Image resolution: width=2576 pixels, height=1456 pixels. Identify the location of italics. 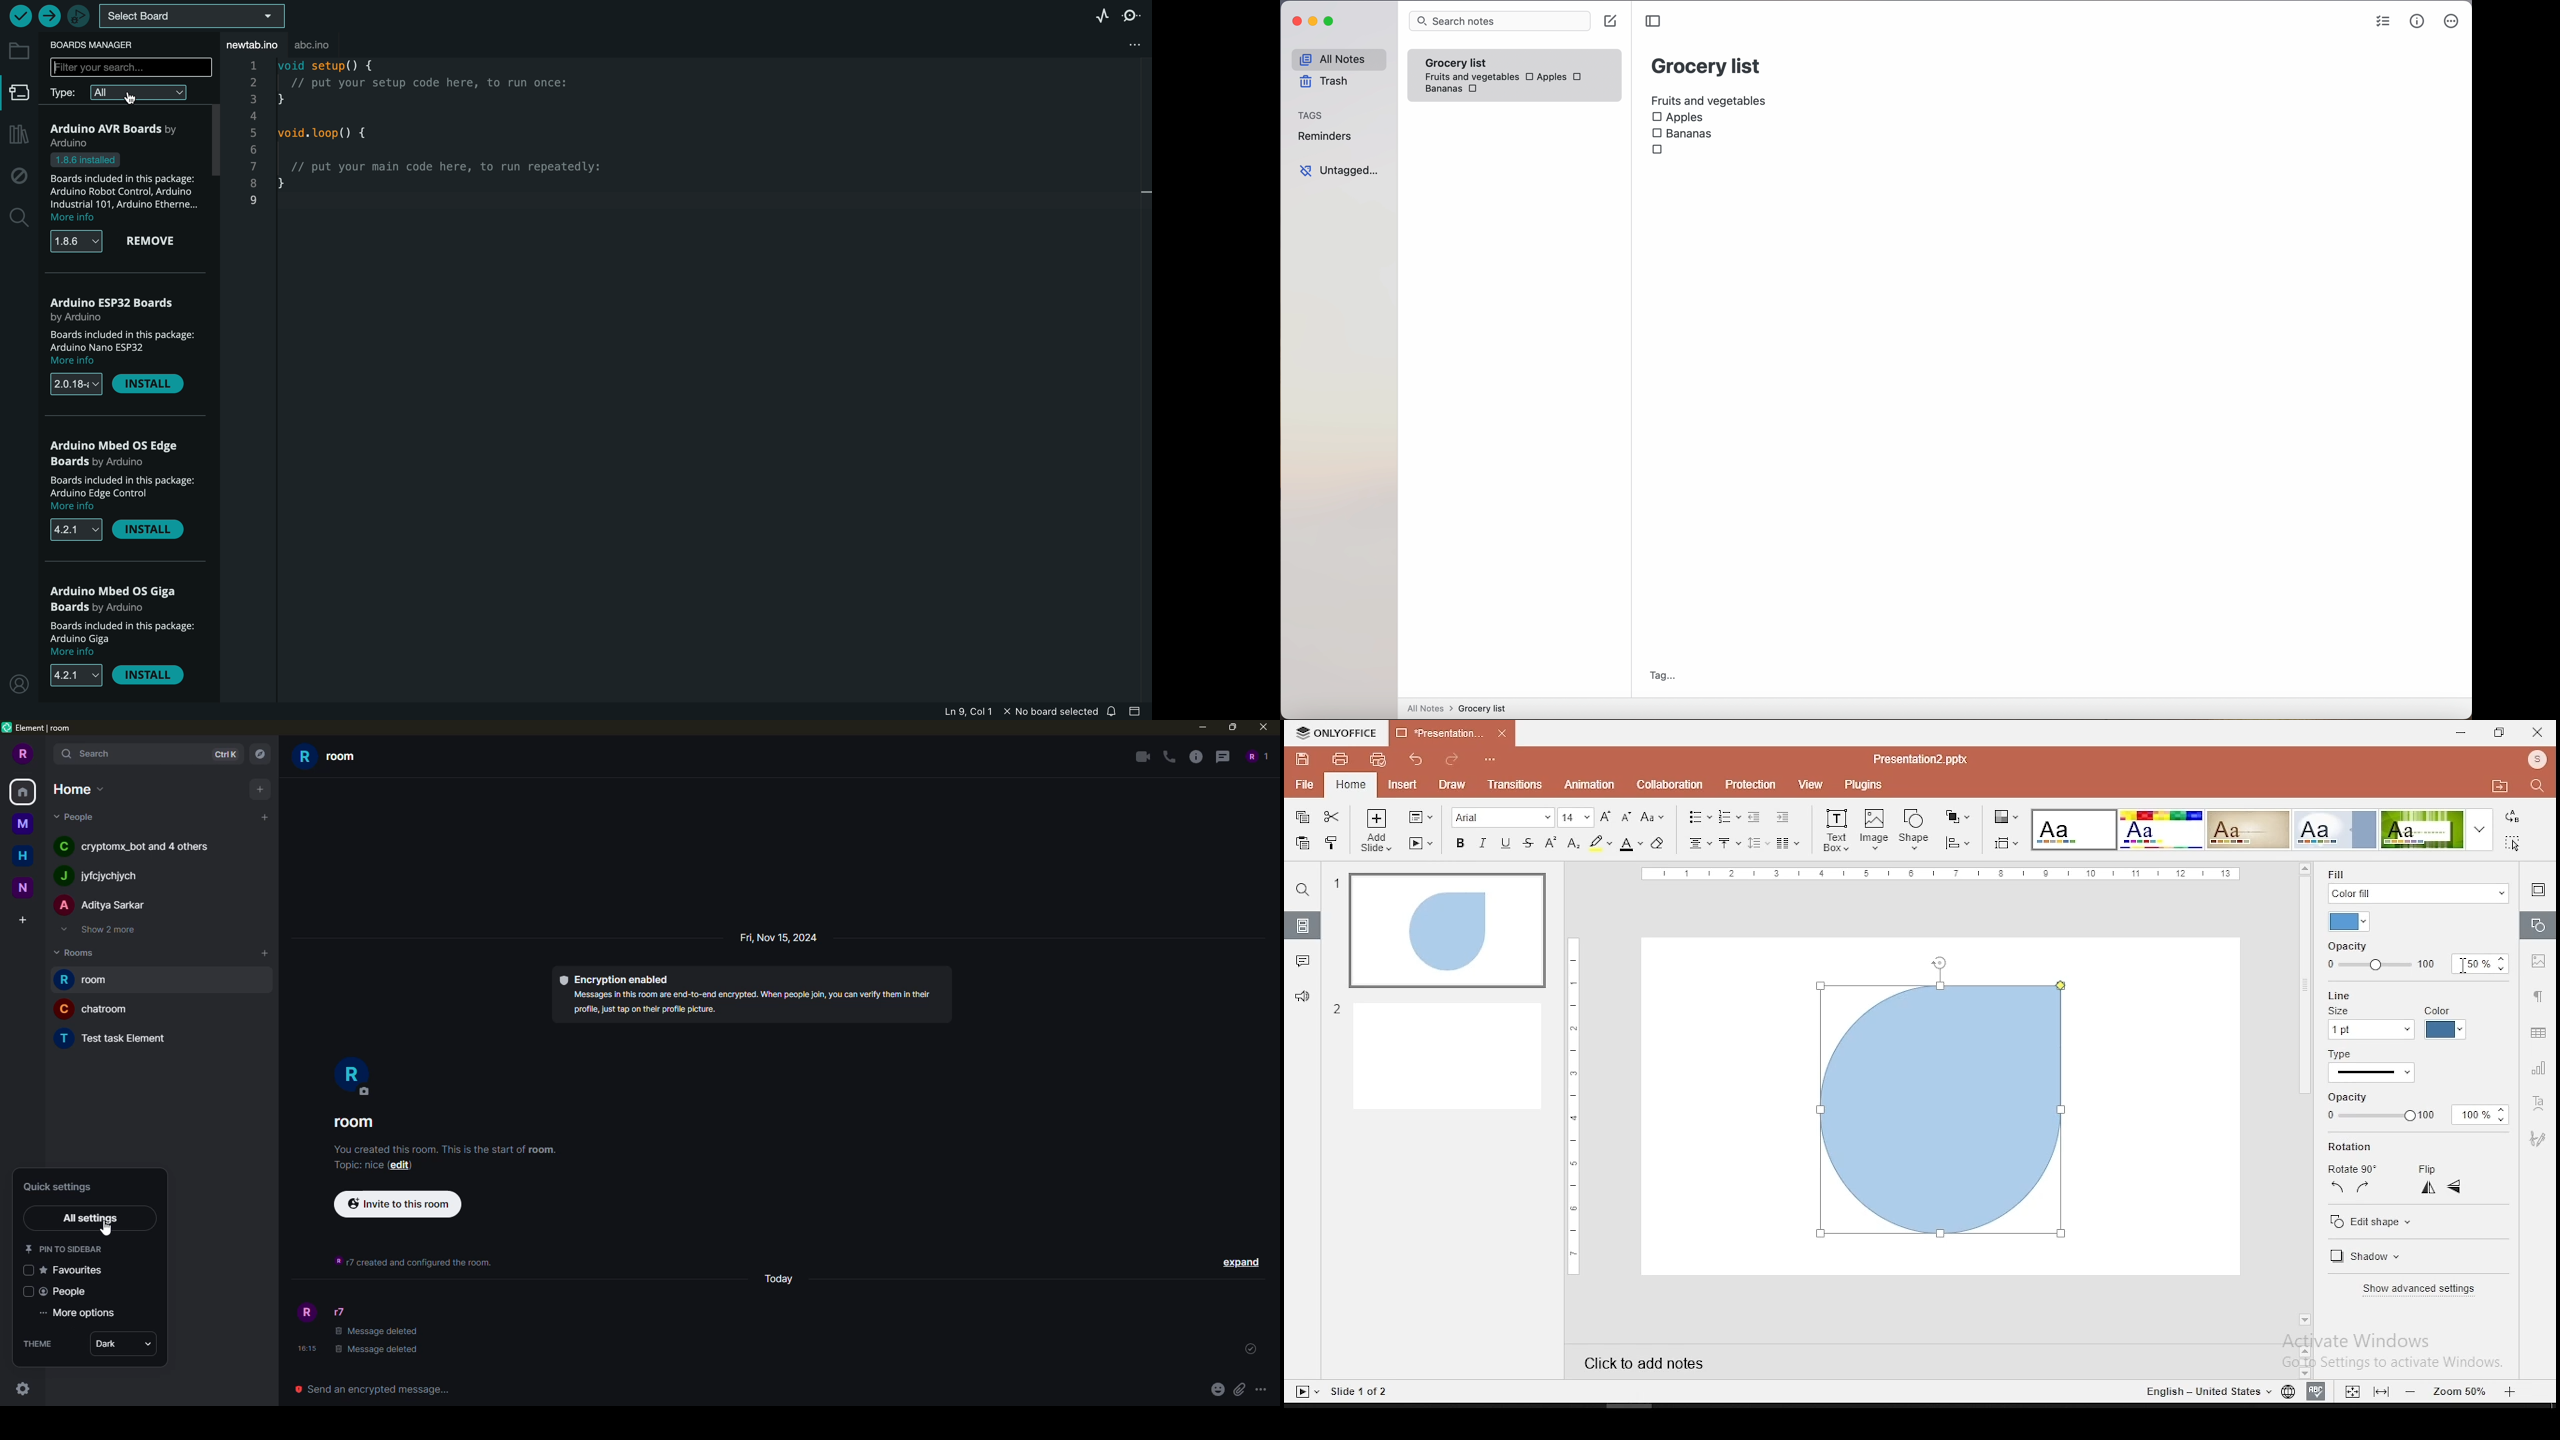
(1481, 844).